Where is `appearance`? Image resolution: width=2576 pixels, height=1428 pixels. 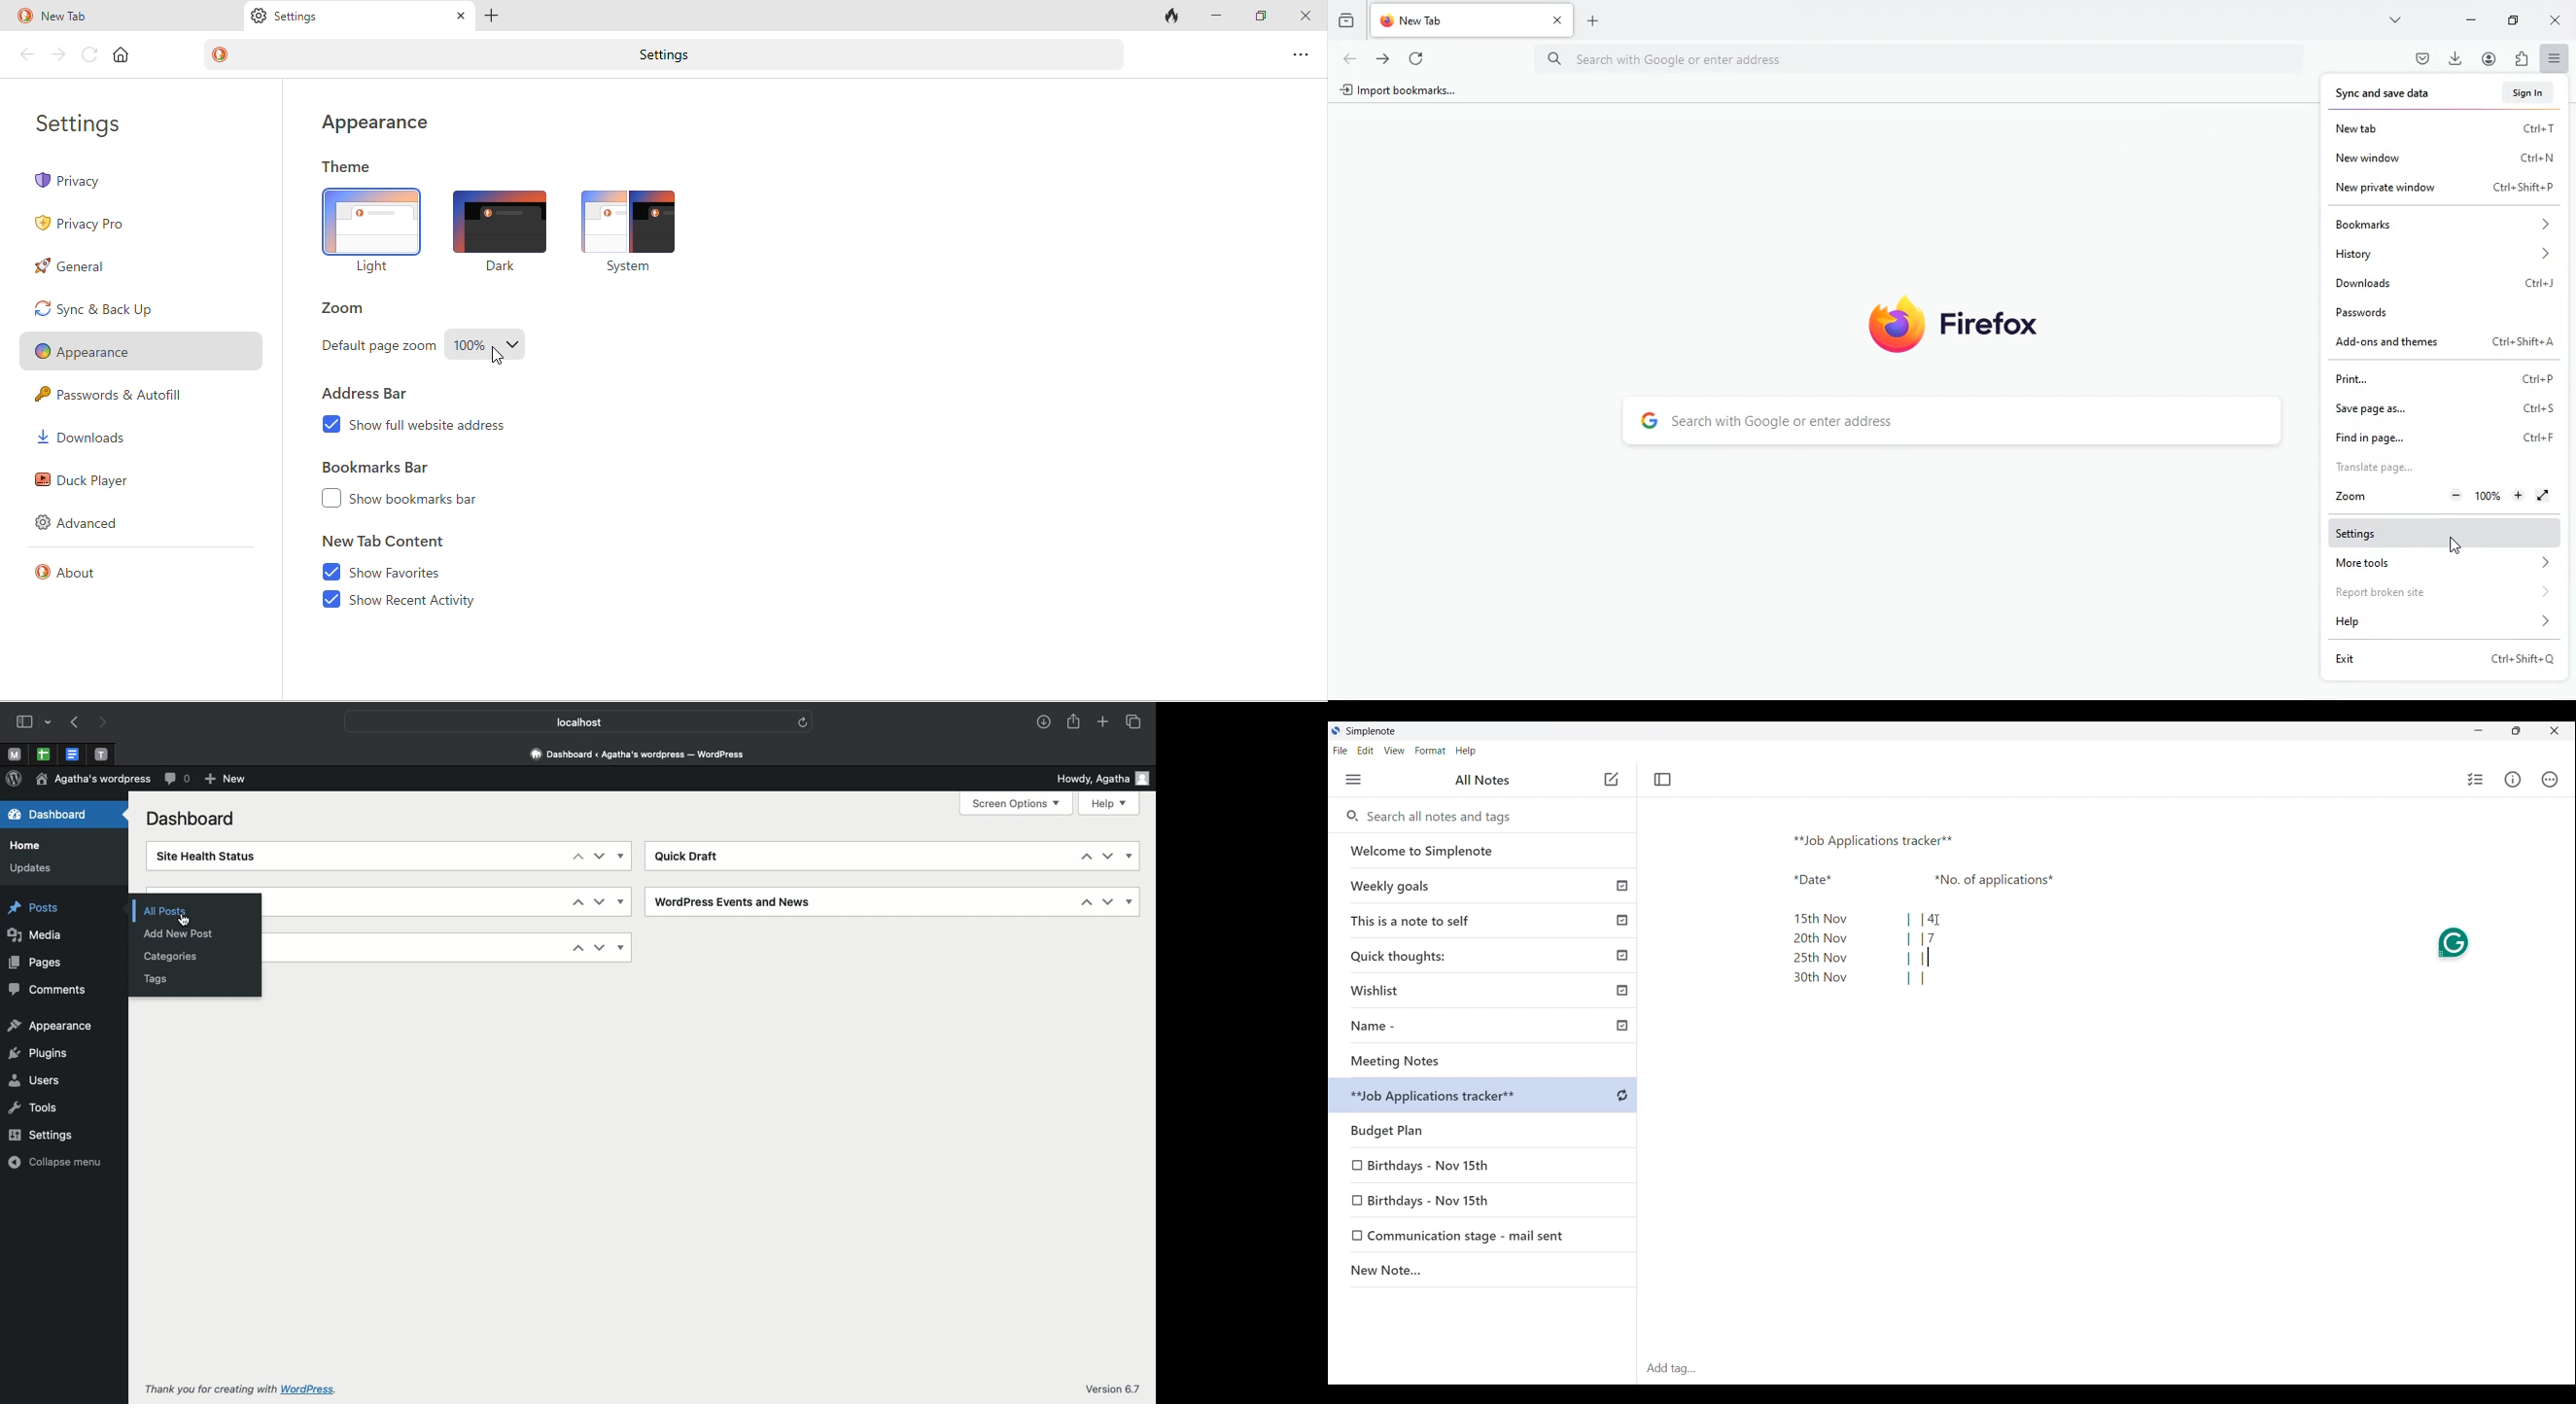 appearance is located at coordinates (384, 123).